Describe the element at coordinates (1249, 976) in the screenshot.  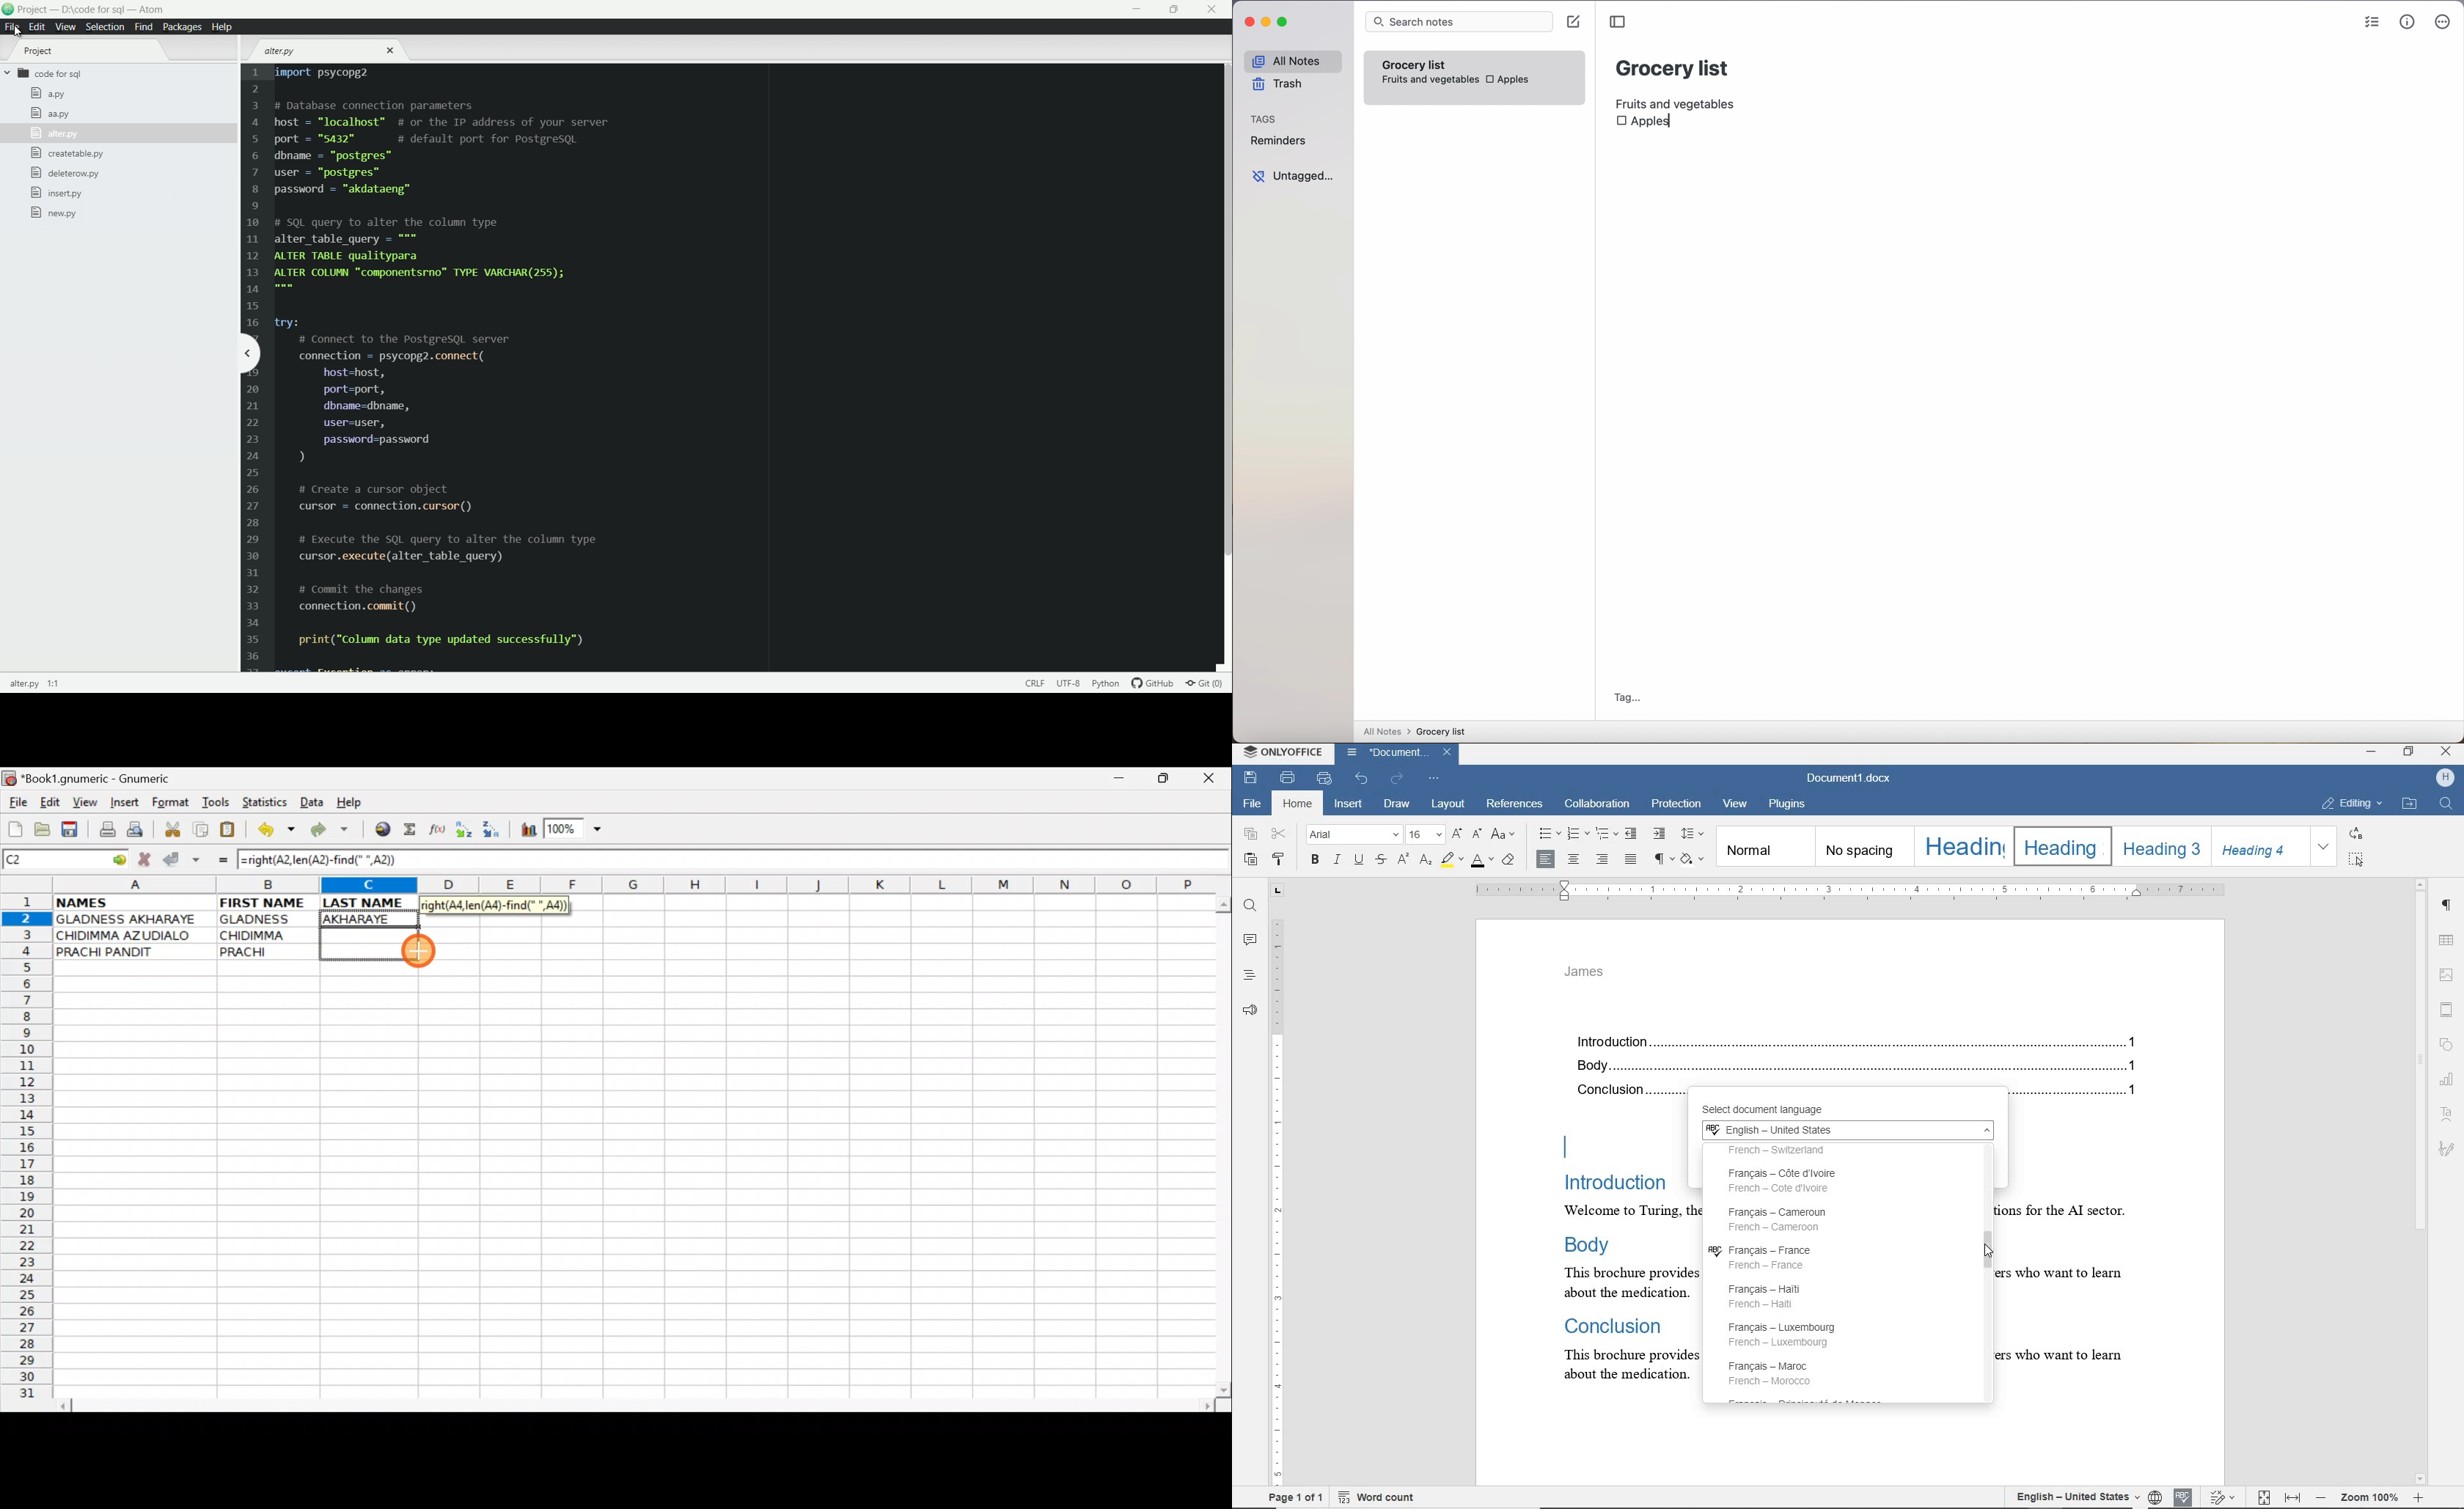
I see `headings` at that location.